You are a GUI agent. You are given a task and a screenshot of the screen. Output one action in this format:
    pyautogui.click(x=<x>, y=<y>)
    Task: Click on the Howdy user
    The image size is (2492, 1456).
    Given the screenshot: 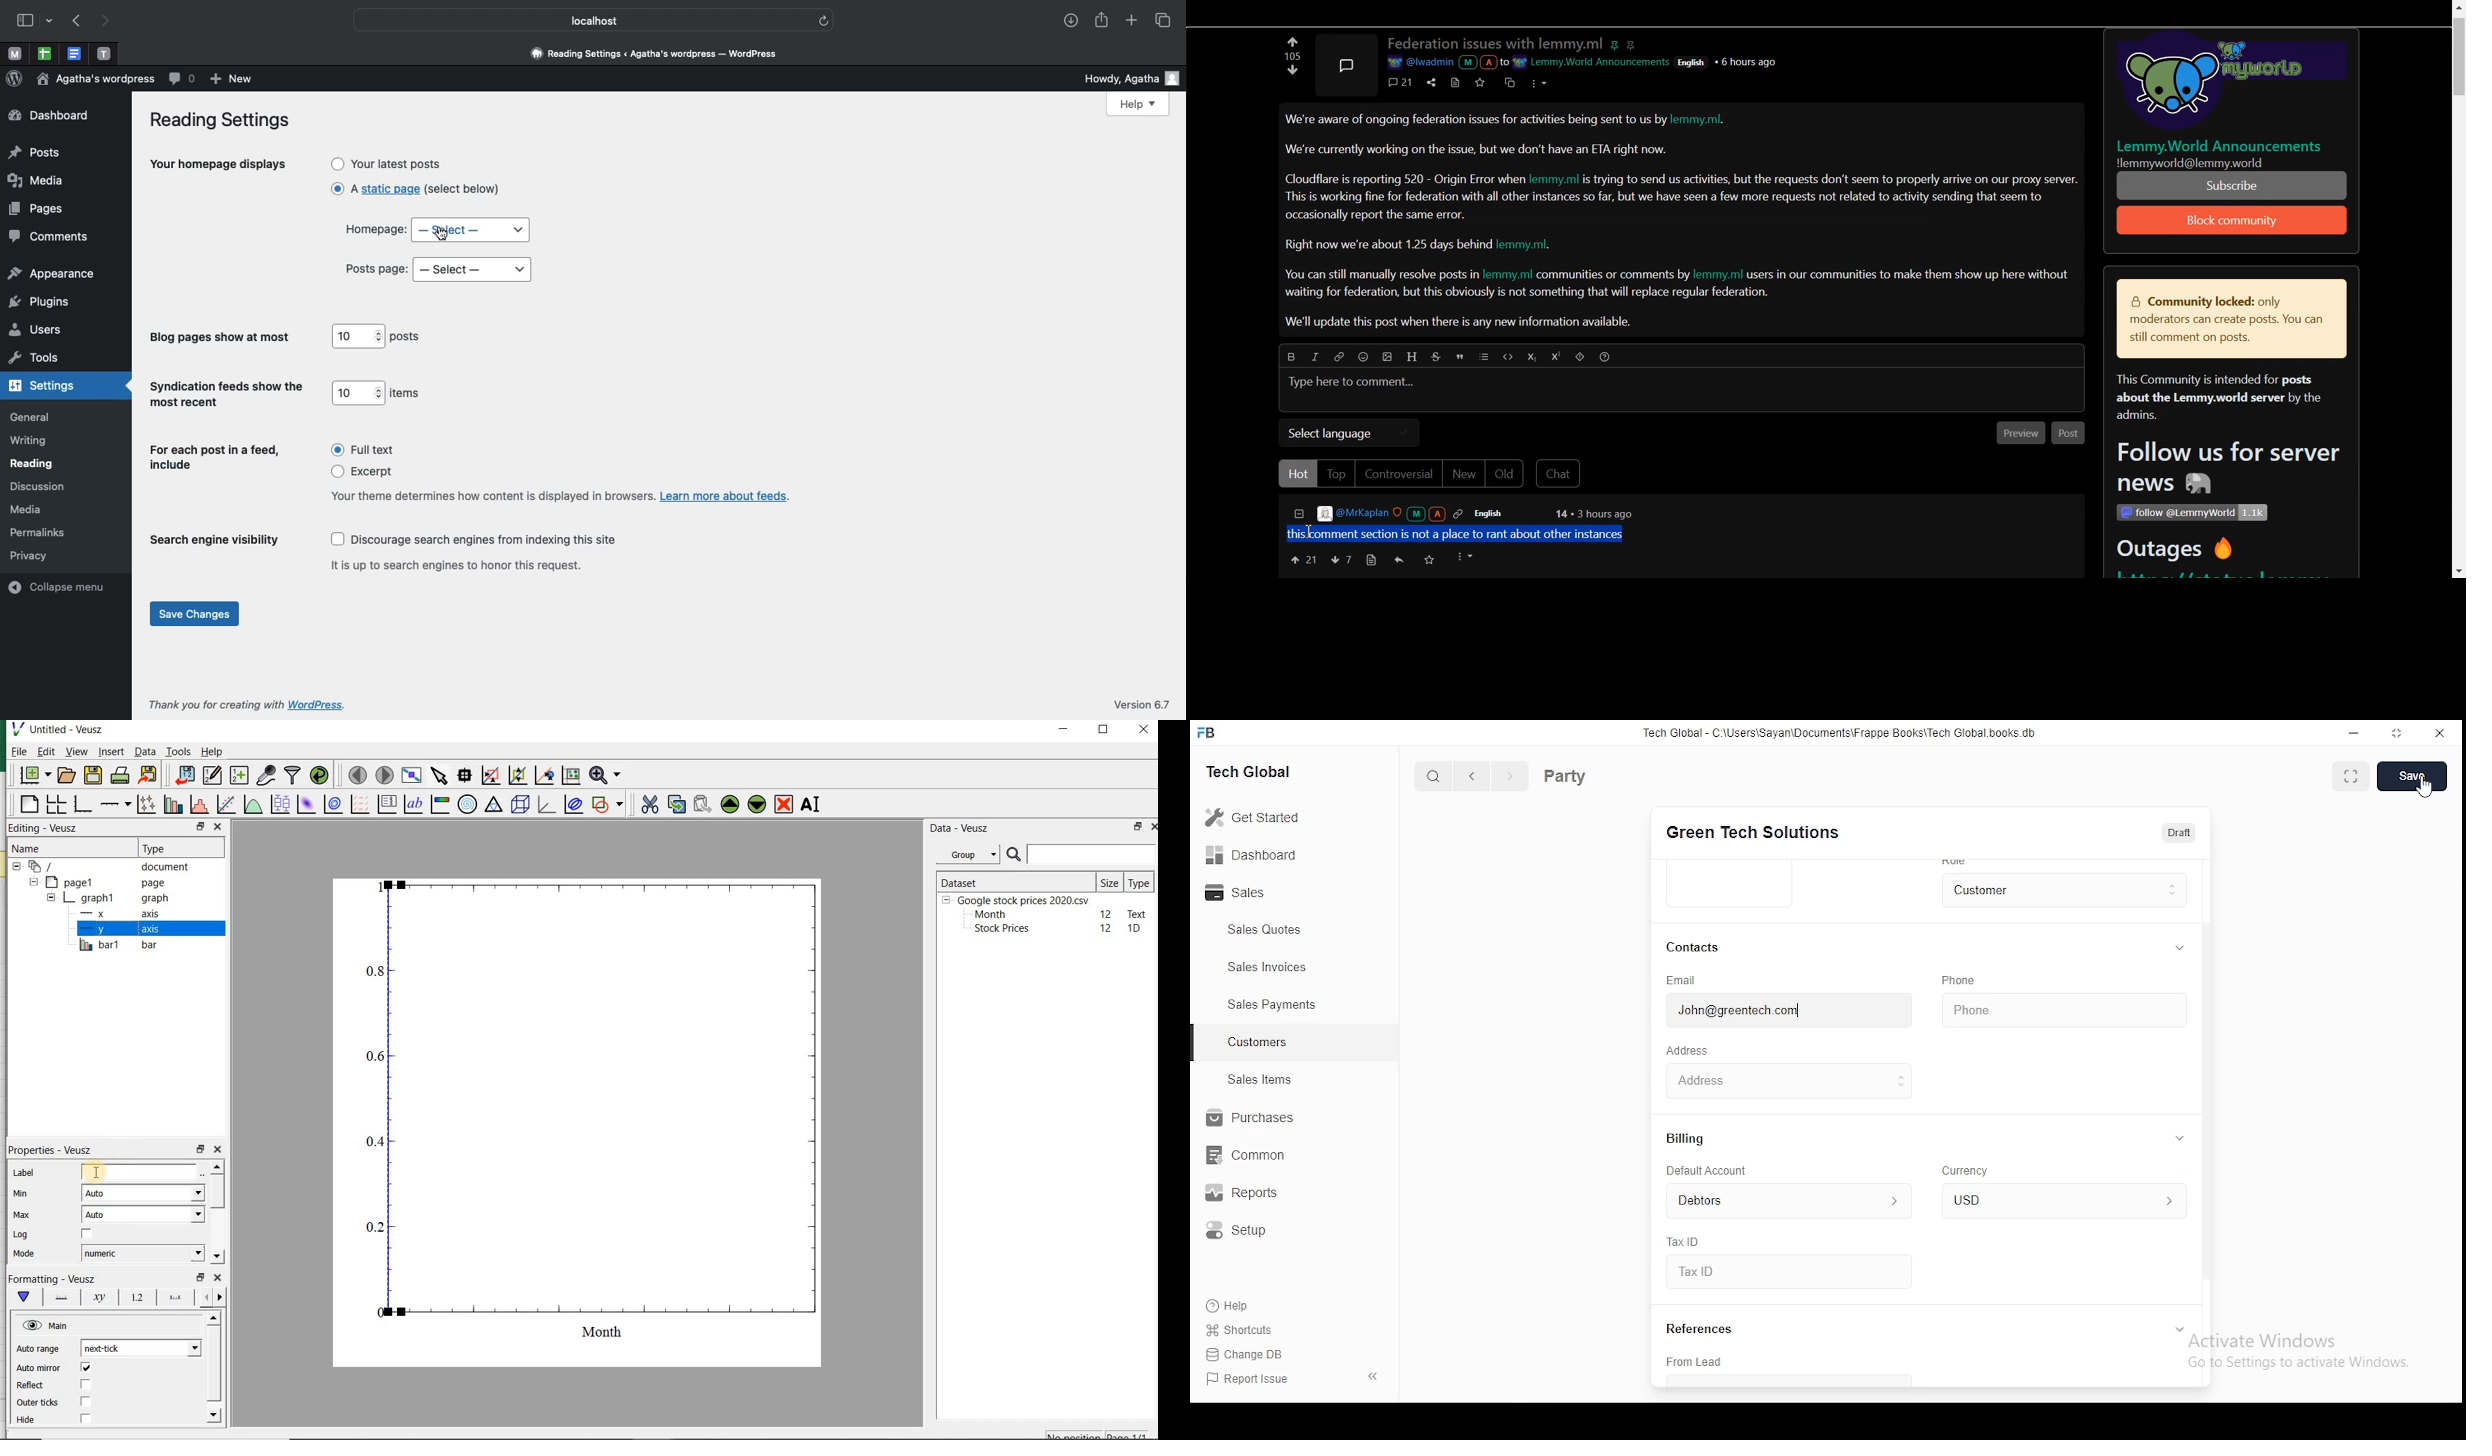 What is the action you would take?
    pyautogui.click(x=1124, y=77)
    